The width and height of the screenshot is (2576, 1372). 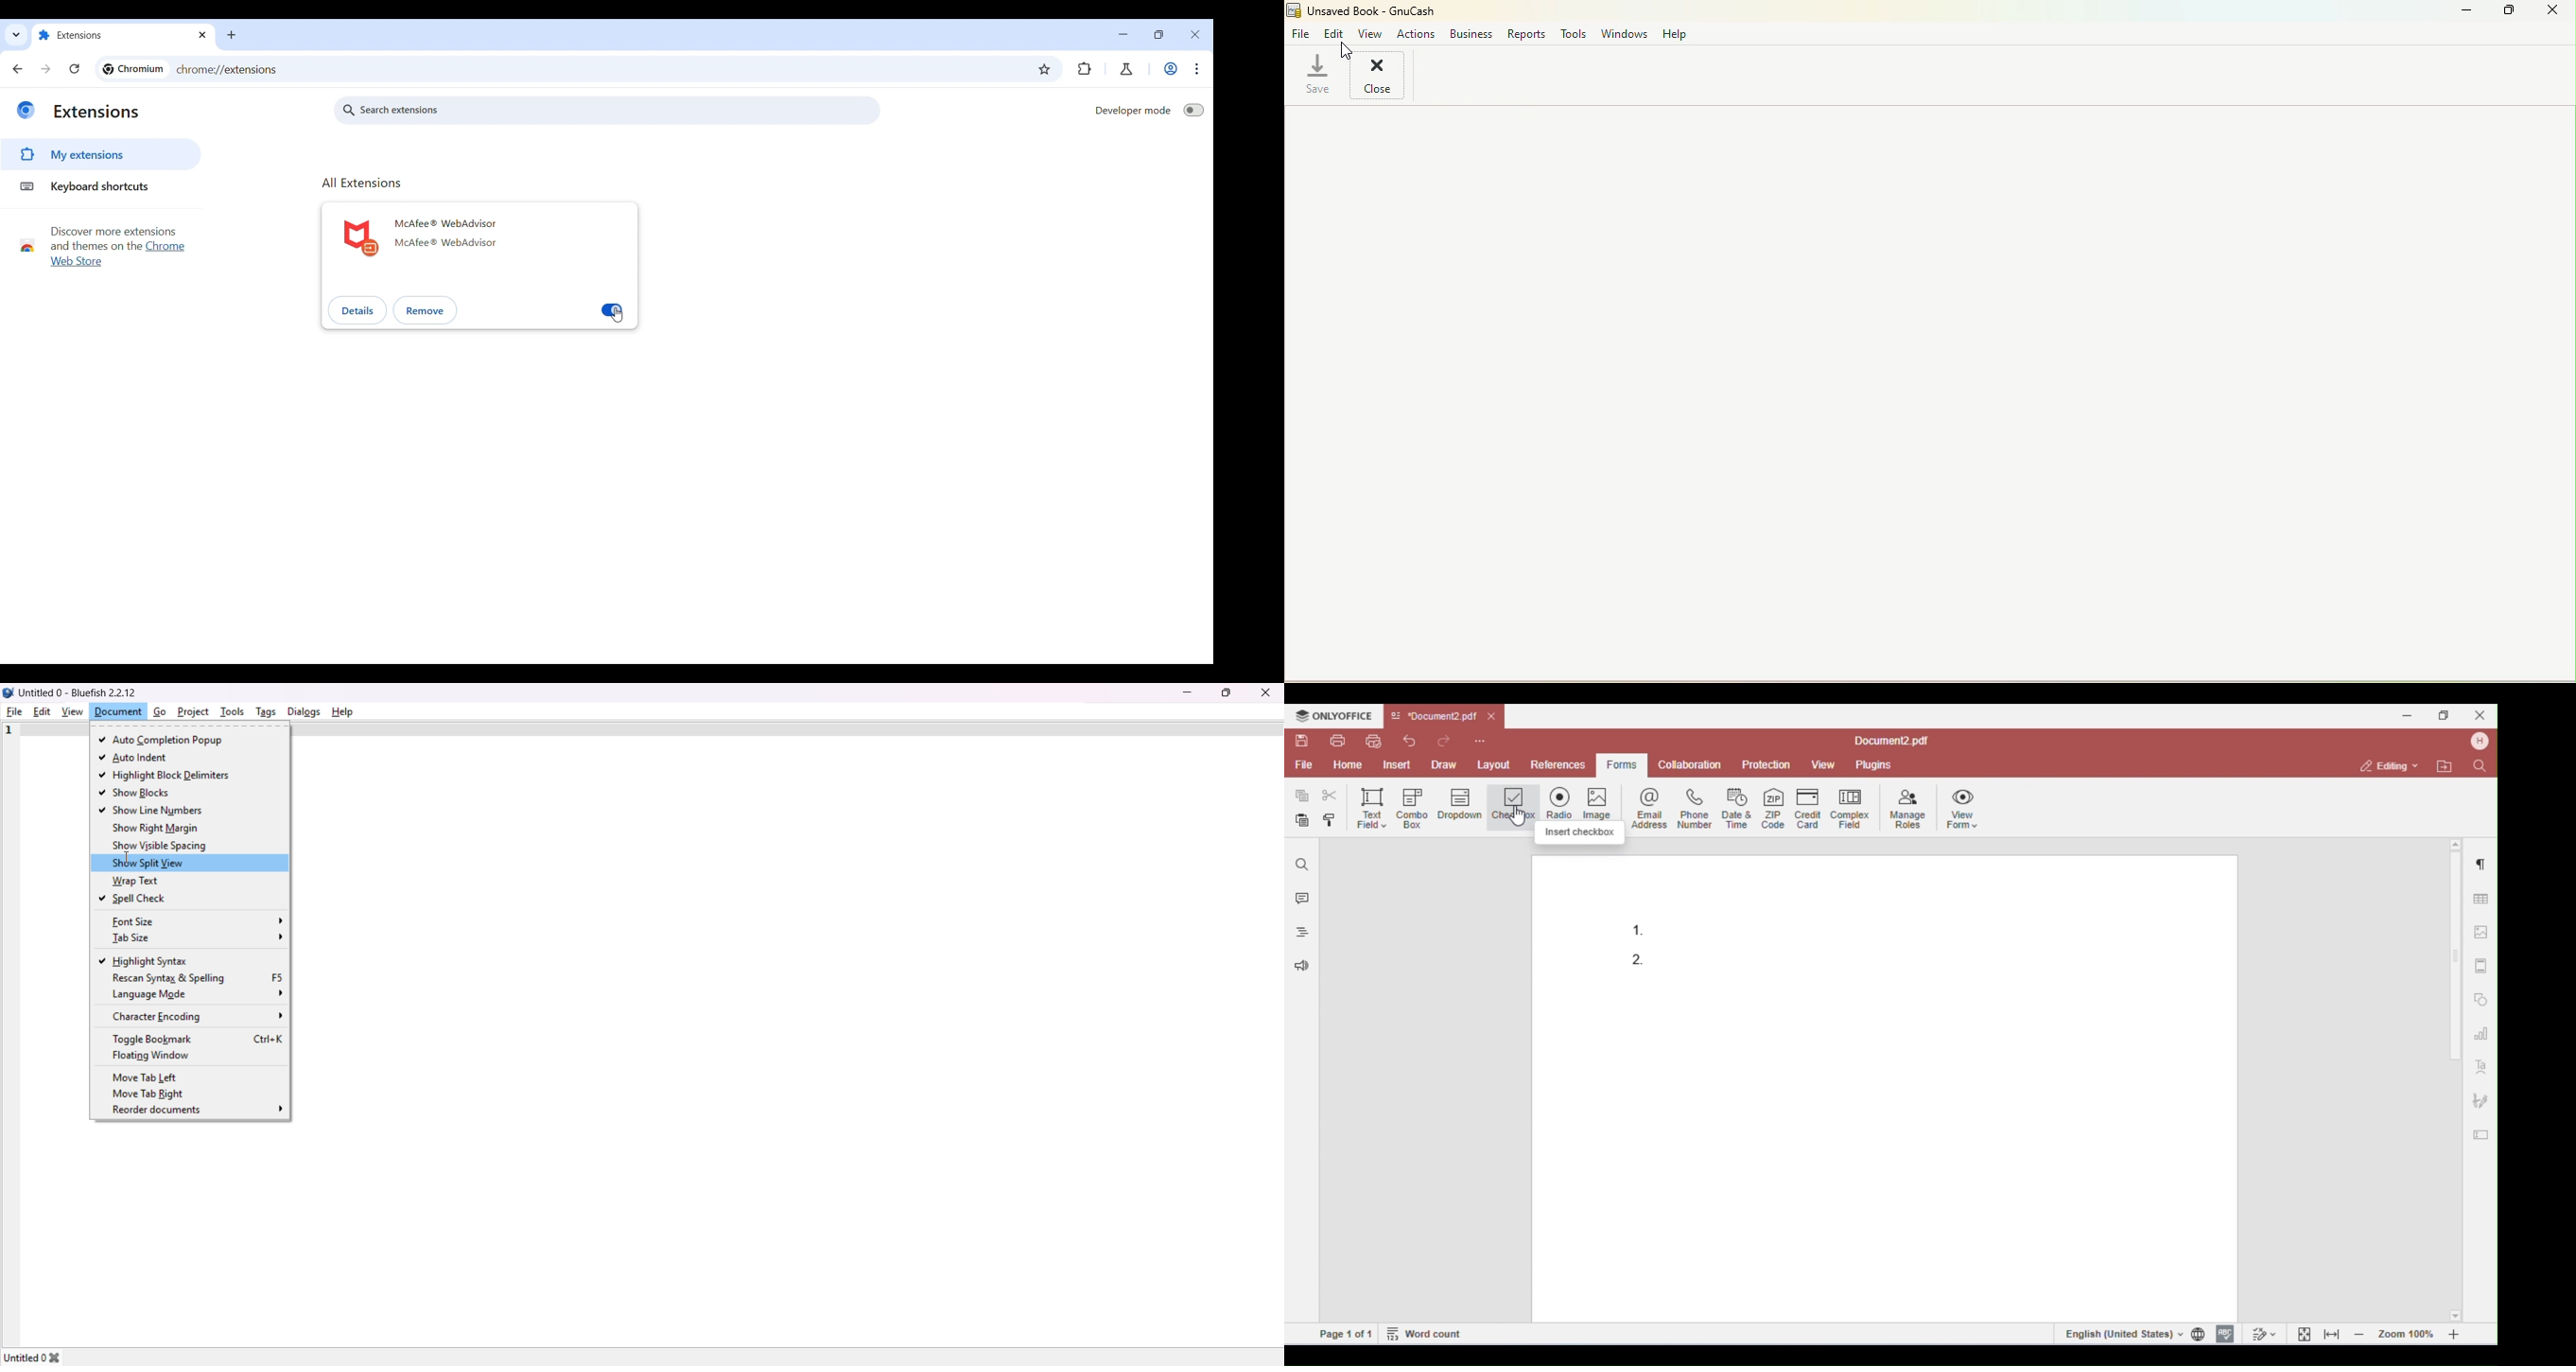 What do you see at coordinates (204, 35) in the screenshot?
I see `Close tab` at bounding box center [204, 35].